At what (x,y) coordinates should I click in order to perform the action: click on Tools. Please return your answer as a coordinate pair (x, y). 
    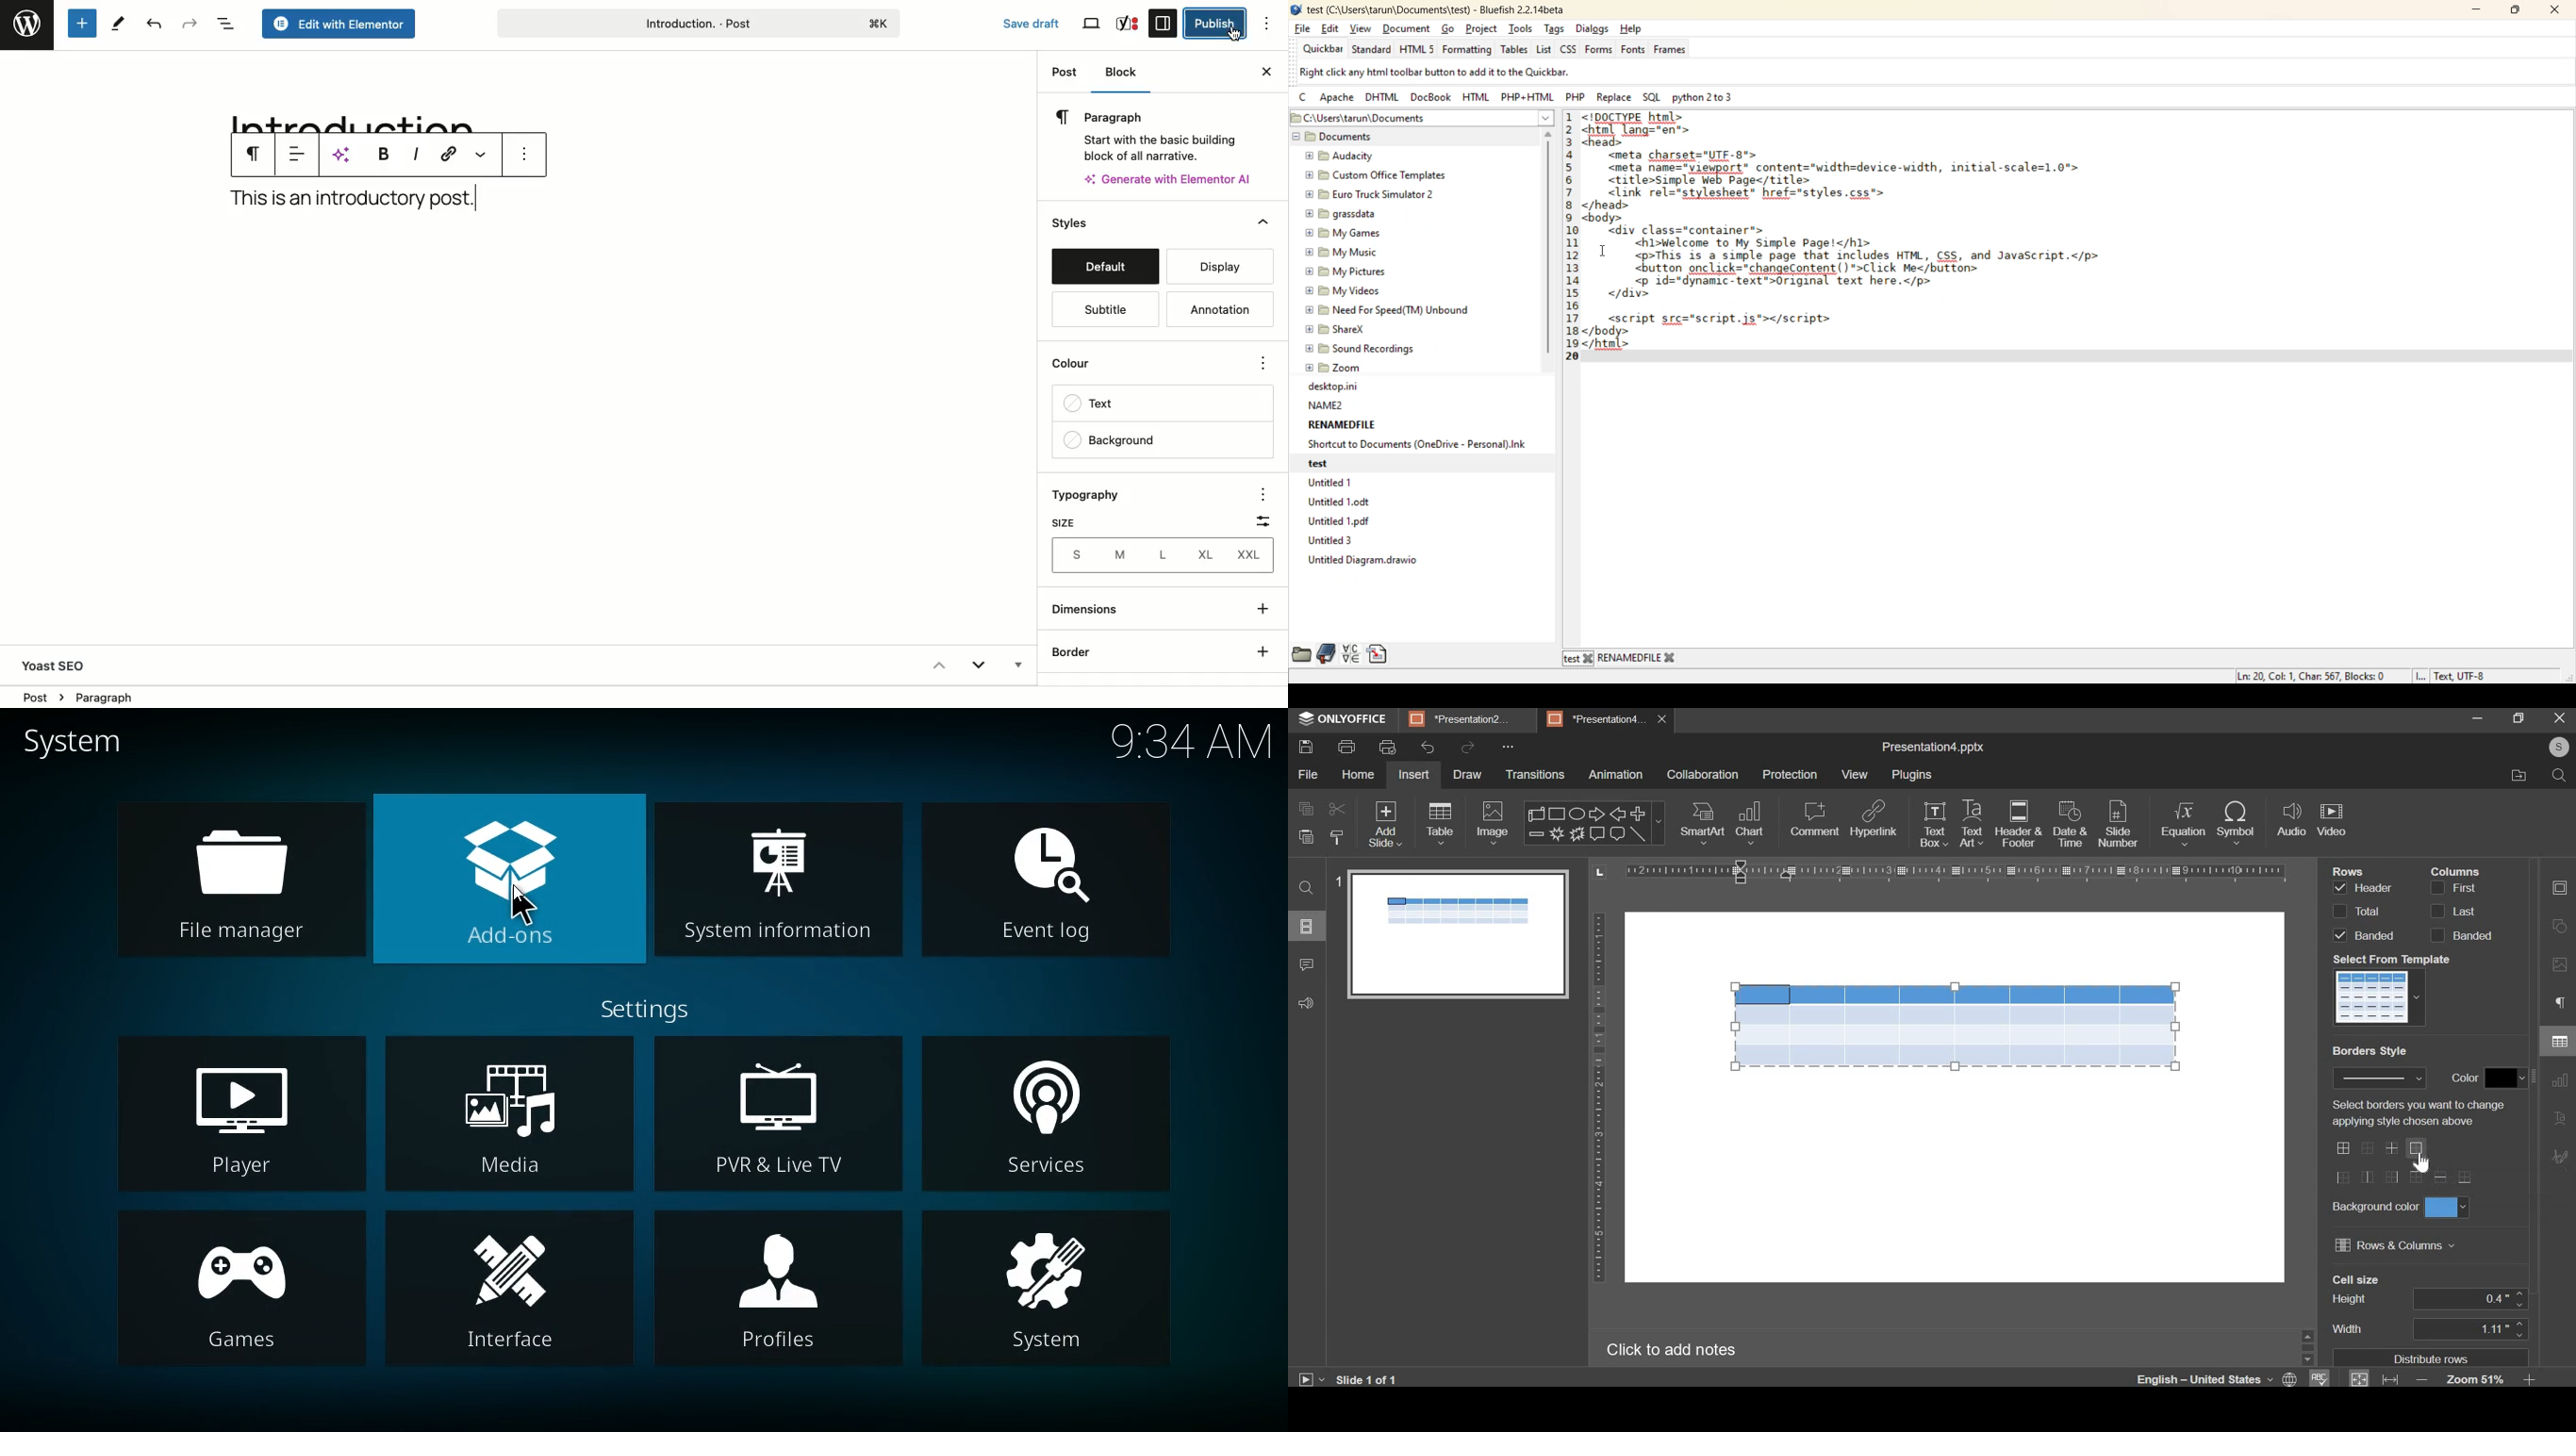
    Looking at the image, I should click on (119, 22).